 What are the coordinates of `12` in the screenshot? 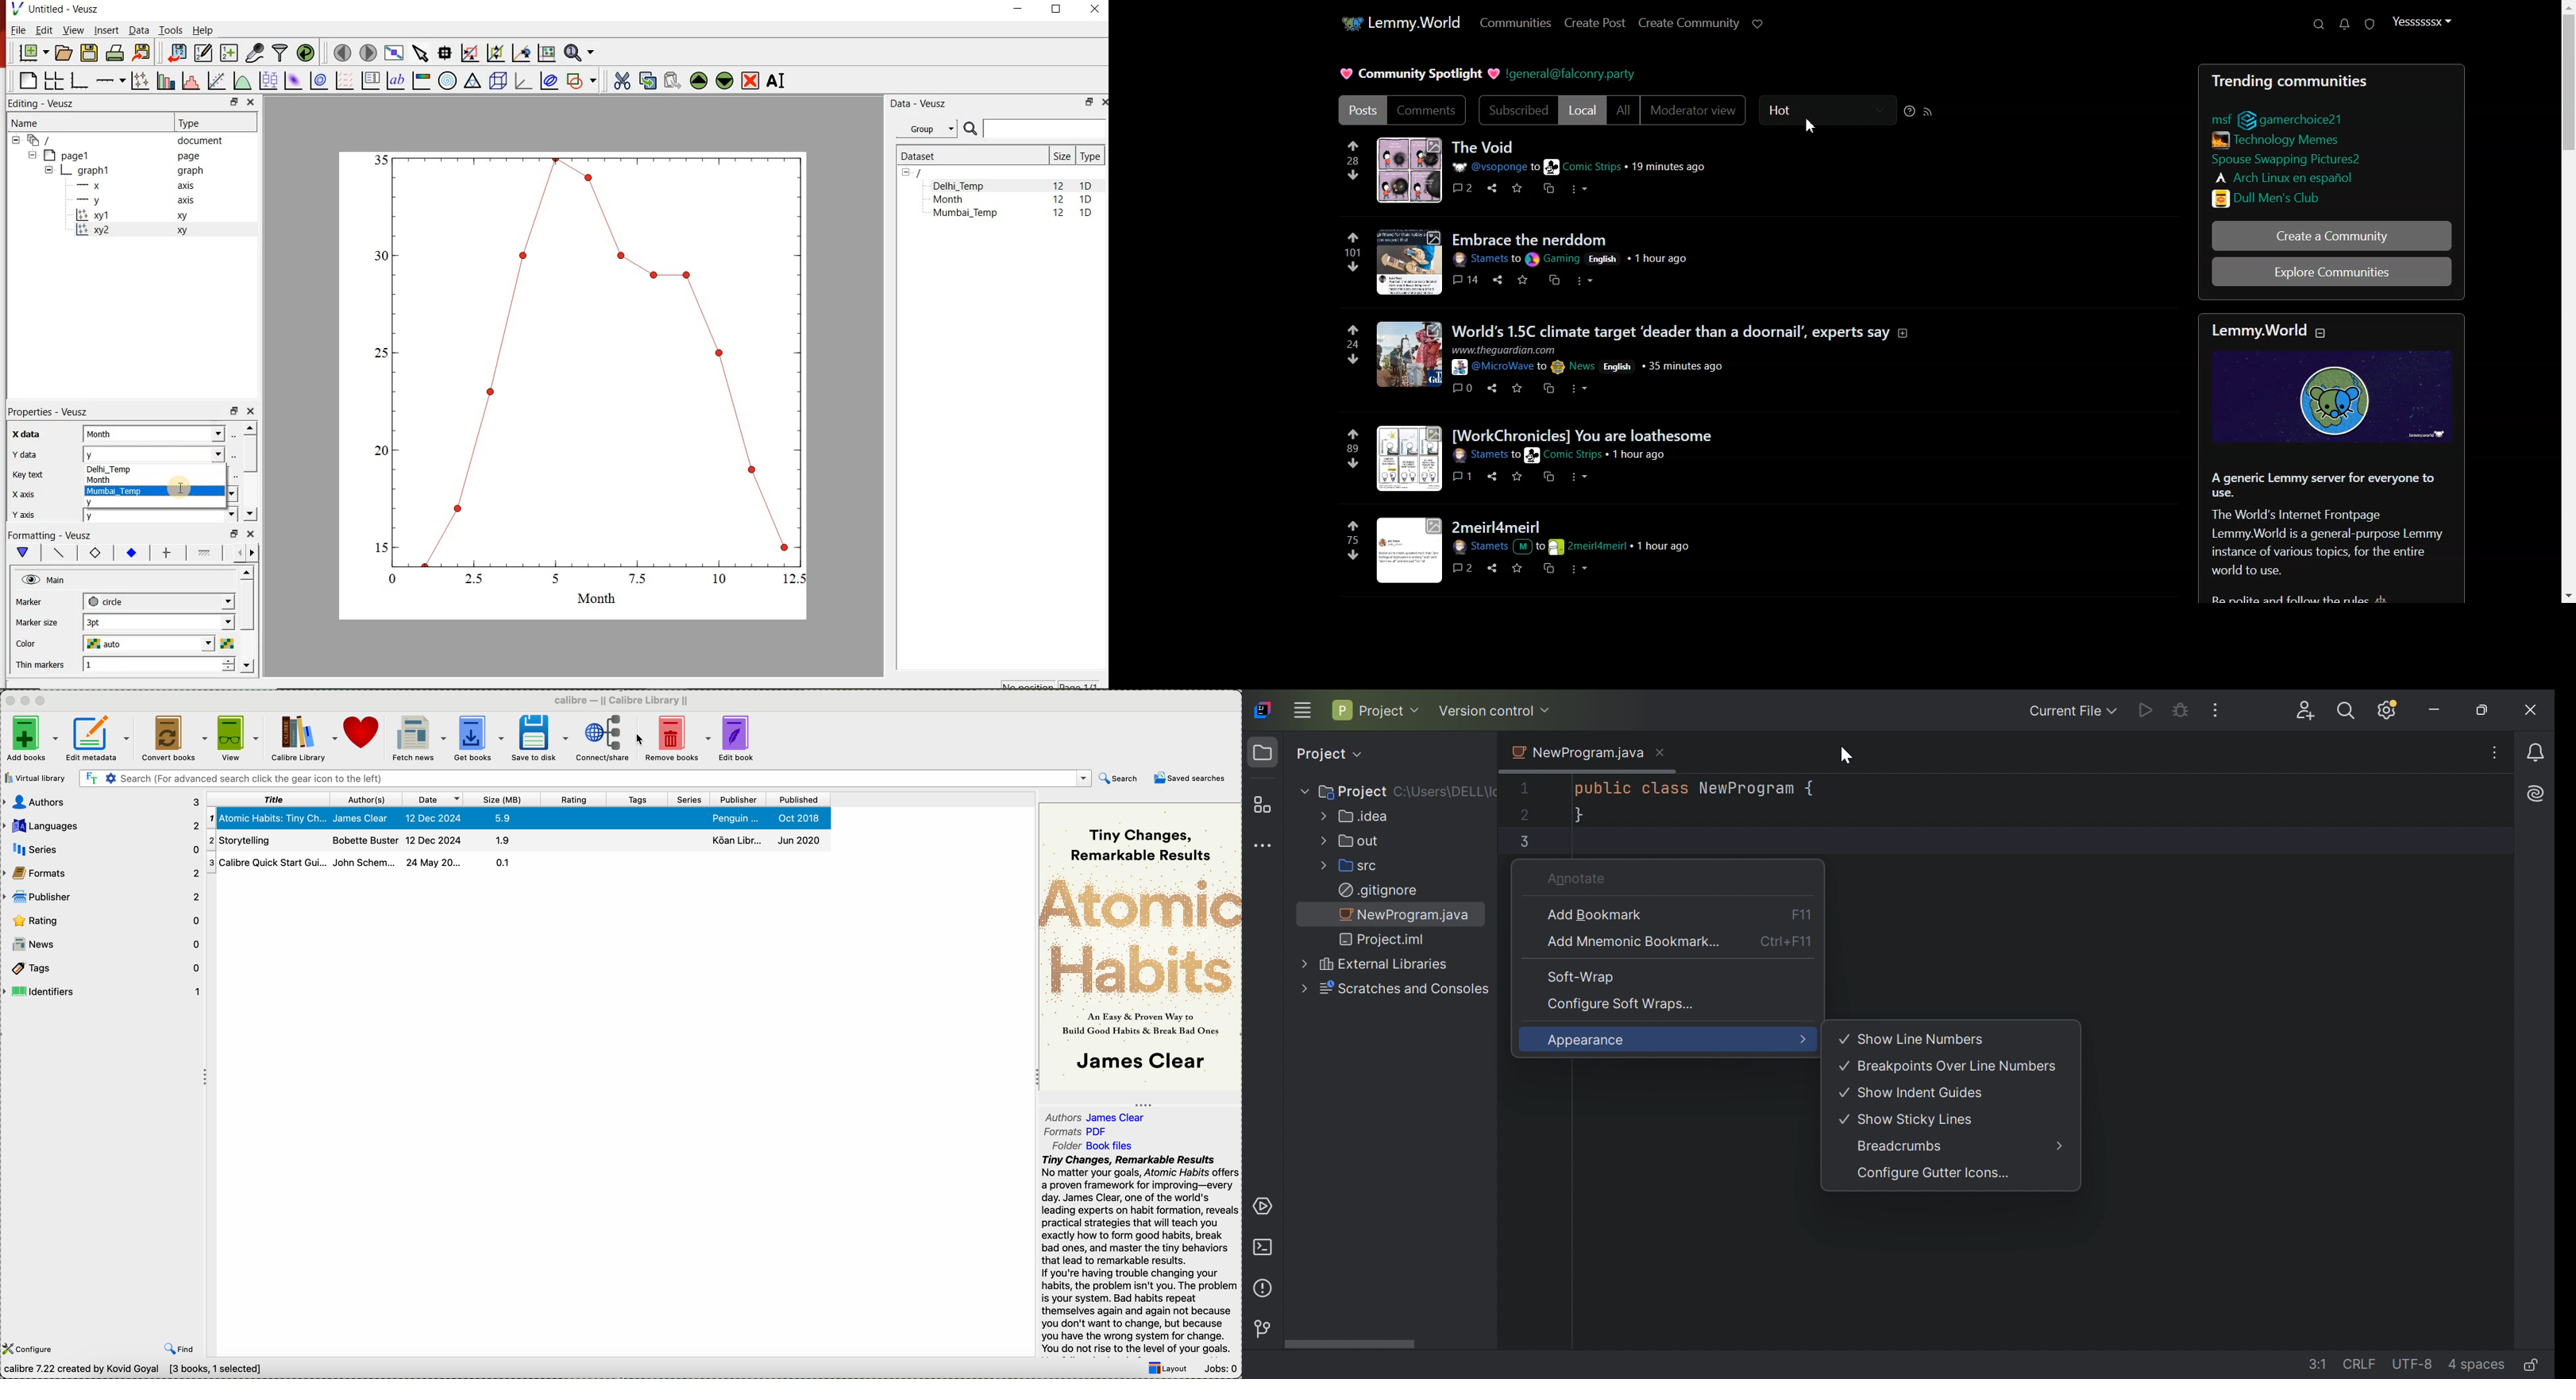 It's located at (1060, 215).